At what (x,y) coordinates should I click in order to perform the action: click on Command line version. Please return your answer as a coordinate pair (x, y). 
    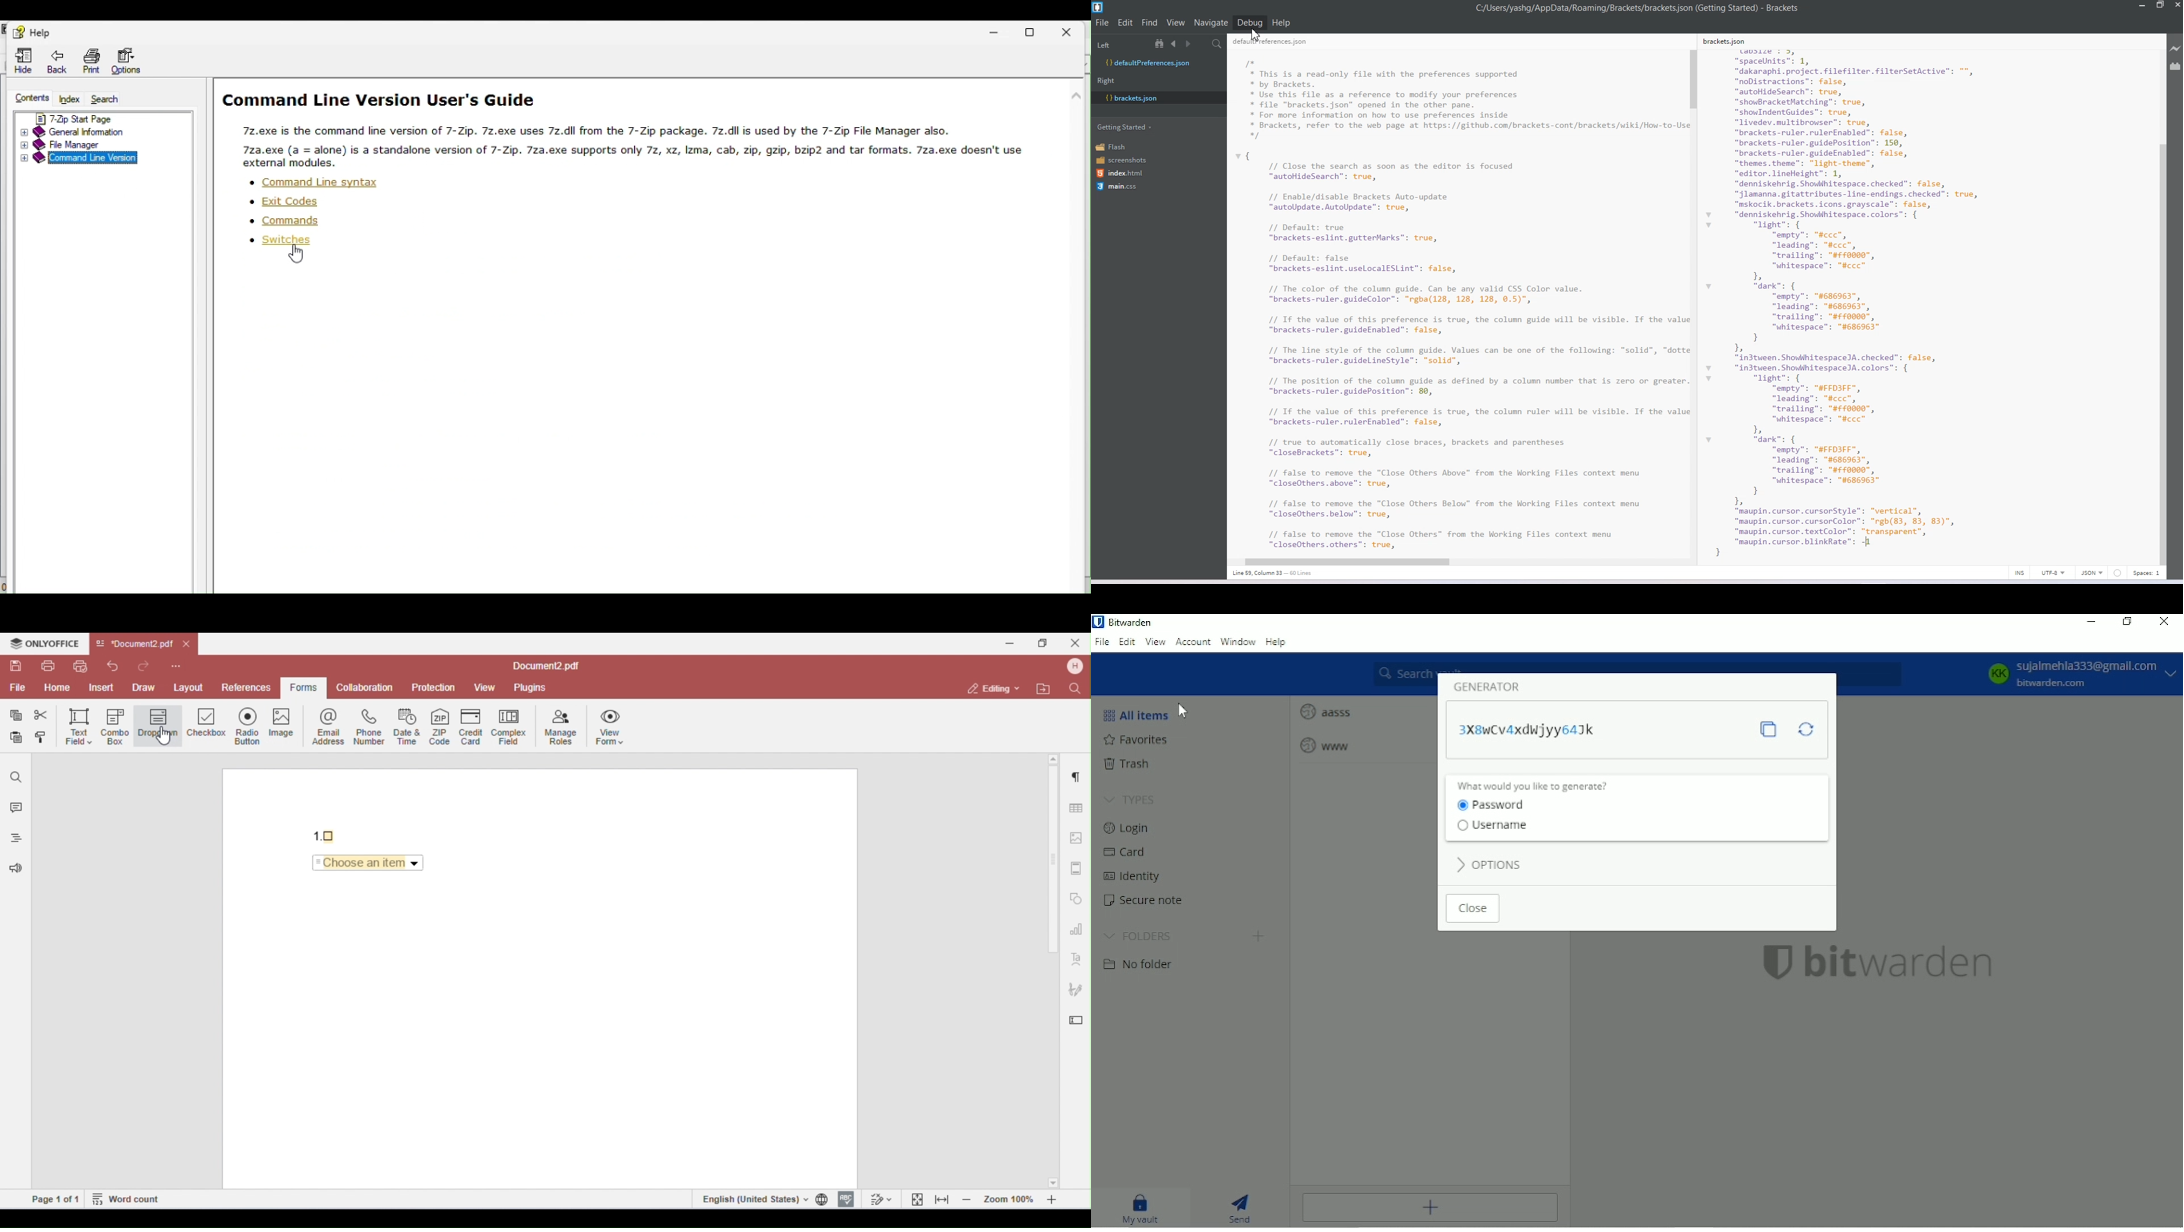
    Looking at the image, I should click on (86, 159).